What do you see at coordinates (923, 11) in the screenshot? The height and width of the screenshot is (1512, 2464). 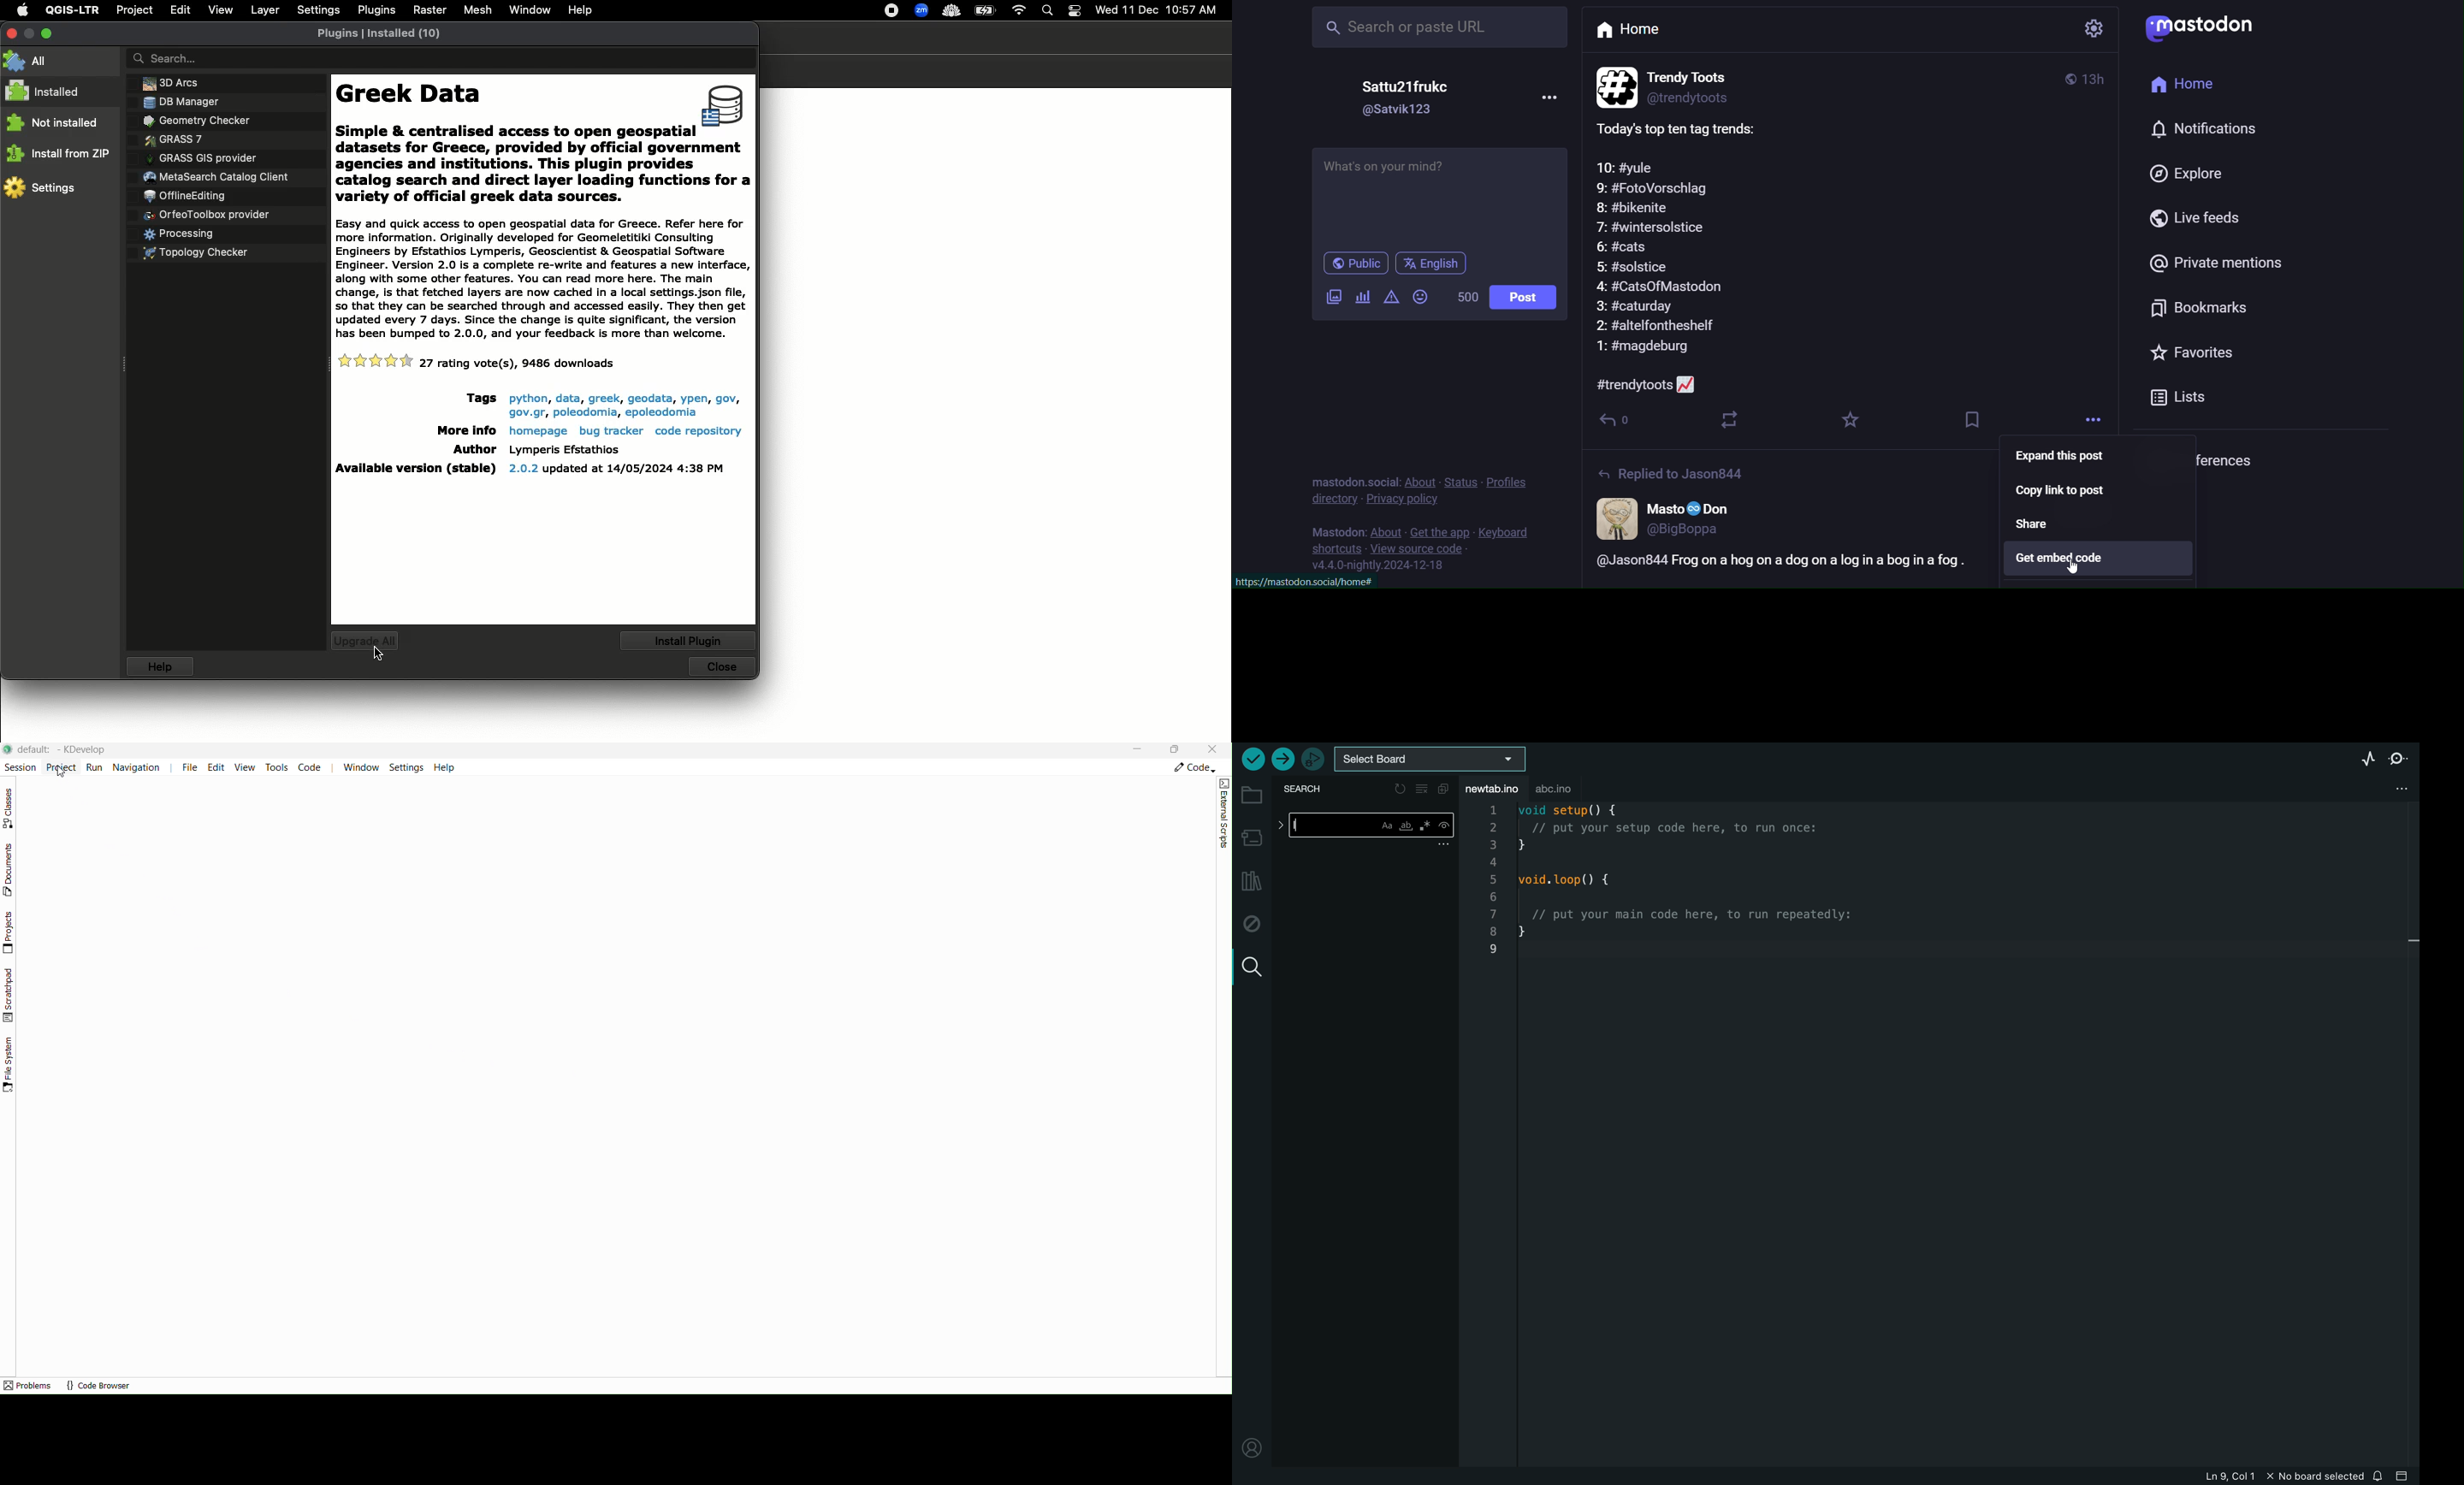 I see `Extension` at bounding box center [923, 11].